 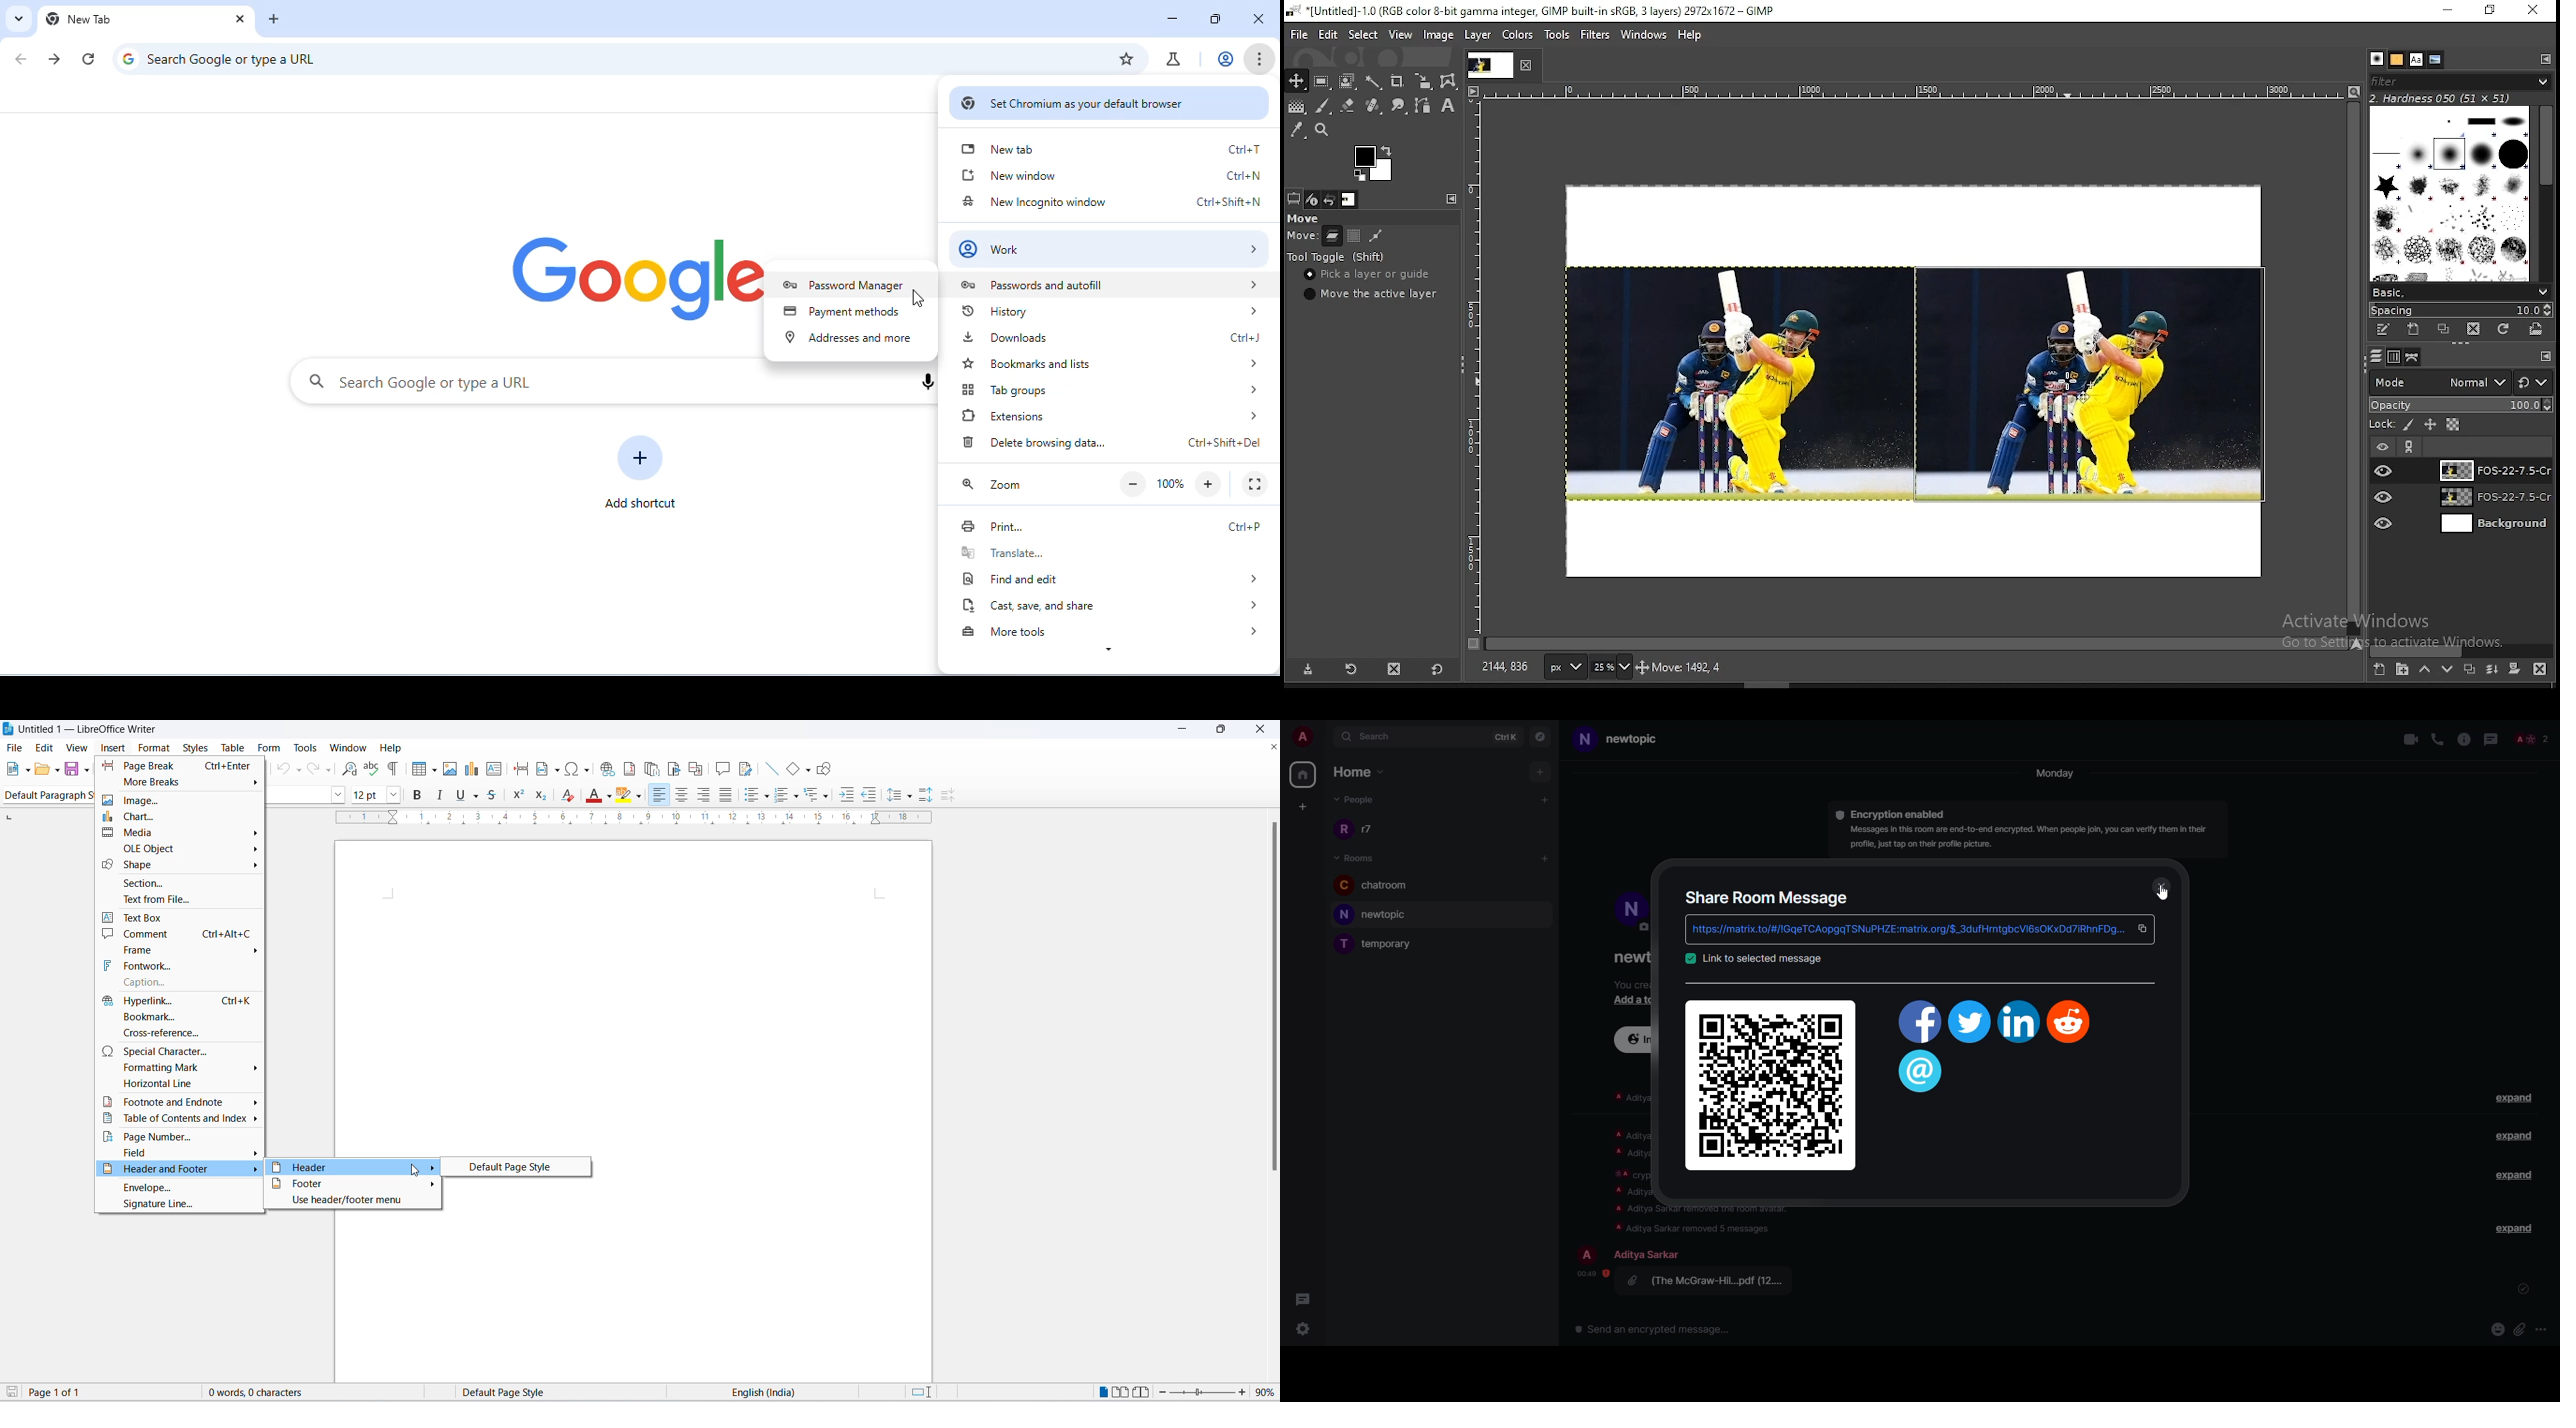 What do you see at coordinates (2071, 1021) in the screenshot?
I see `reddit` at bounding box center [2071, 1021].